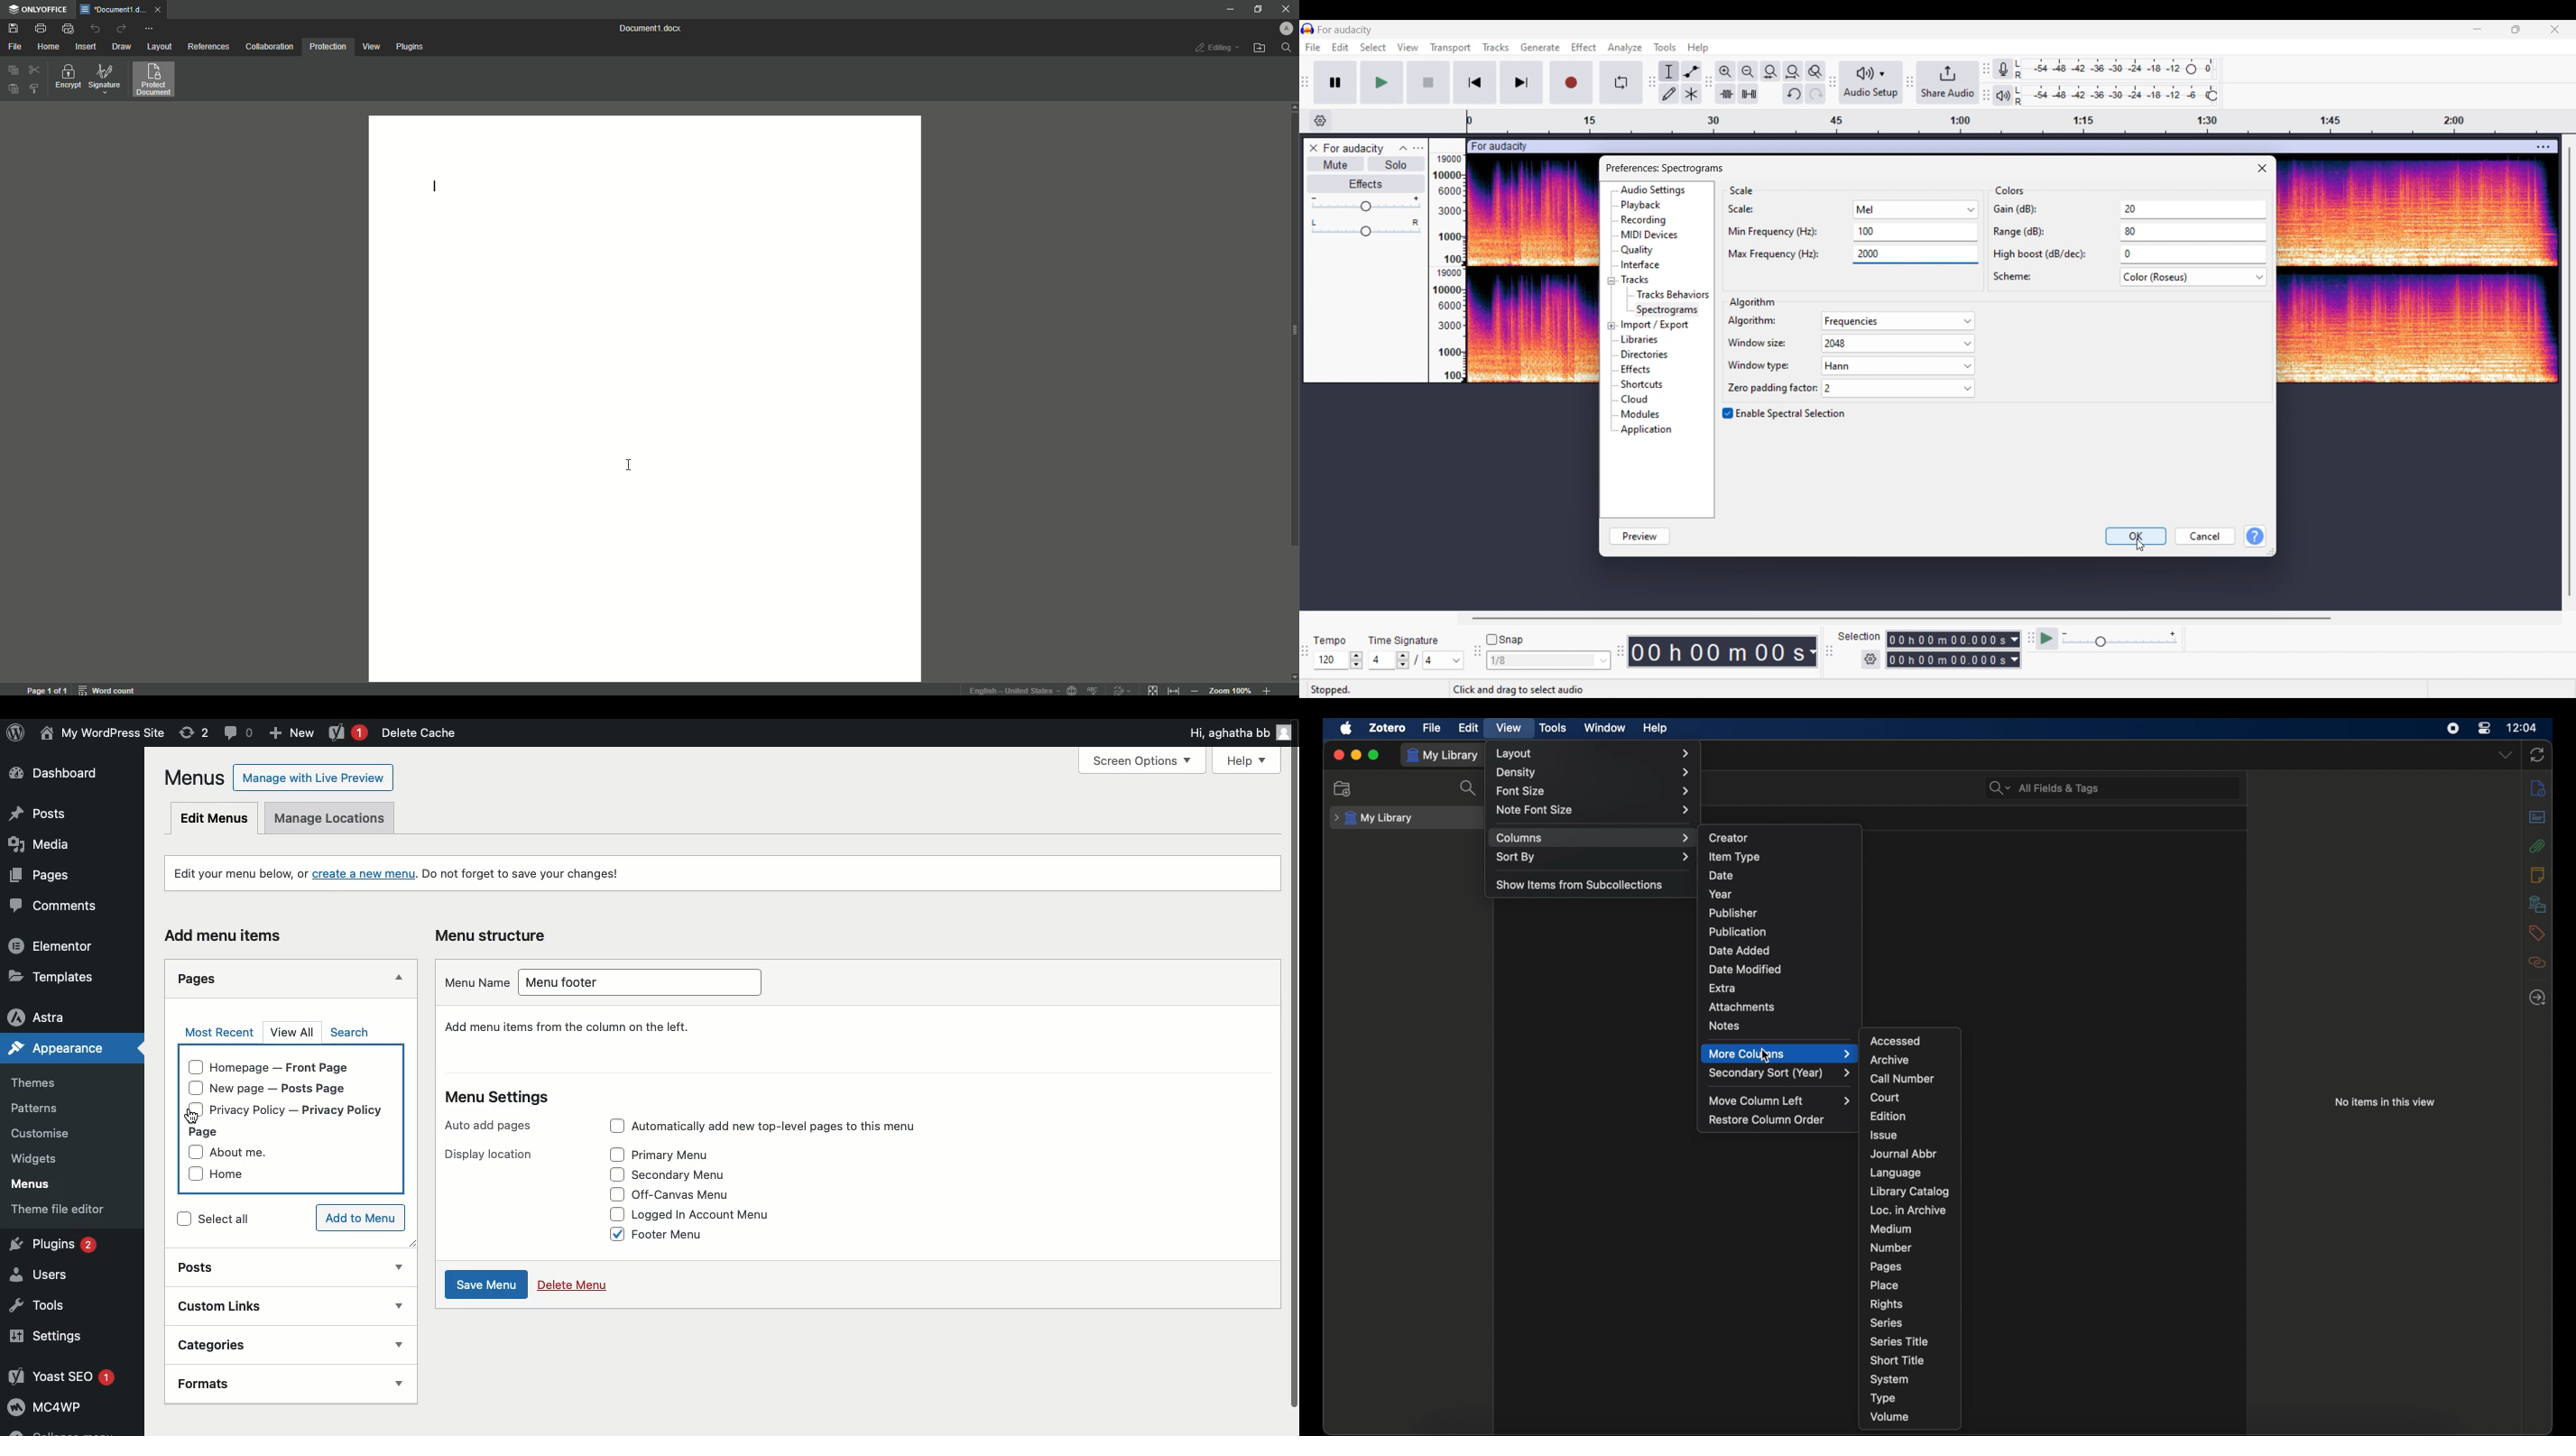  What do you see at coordinates (1793, 72) in the screenshot?
I see `Fit projection to width` at bounding box center [1793, 72].